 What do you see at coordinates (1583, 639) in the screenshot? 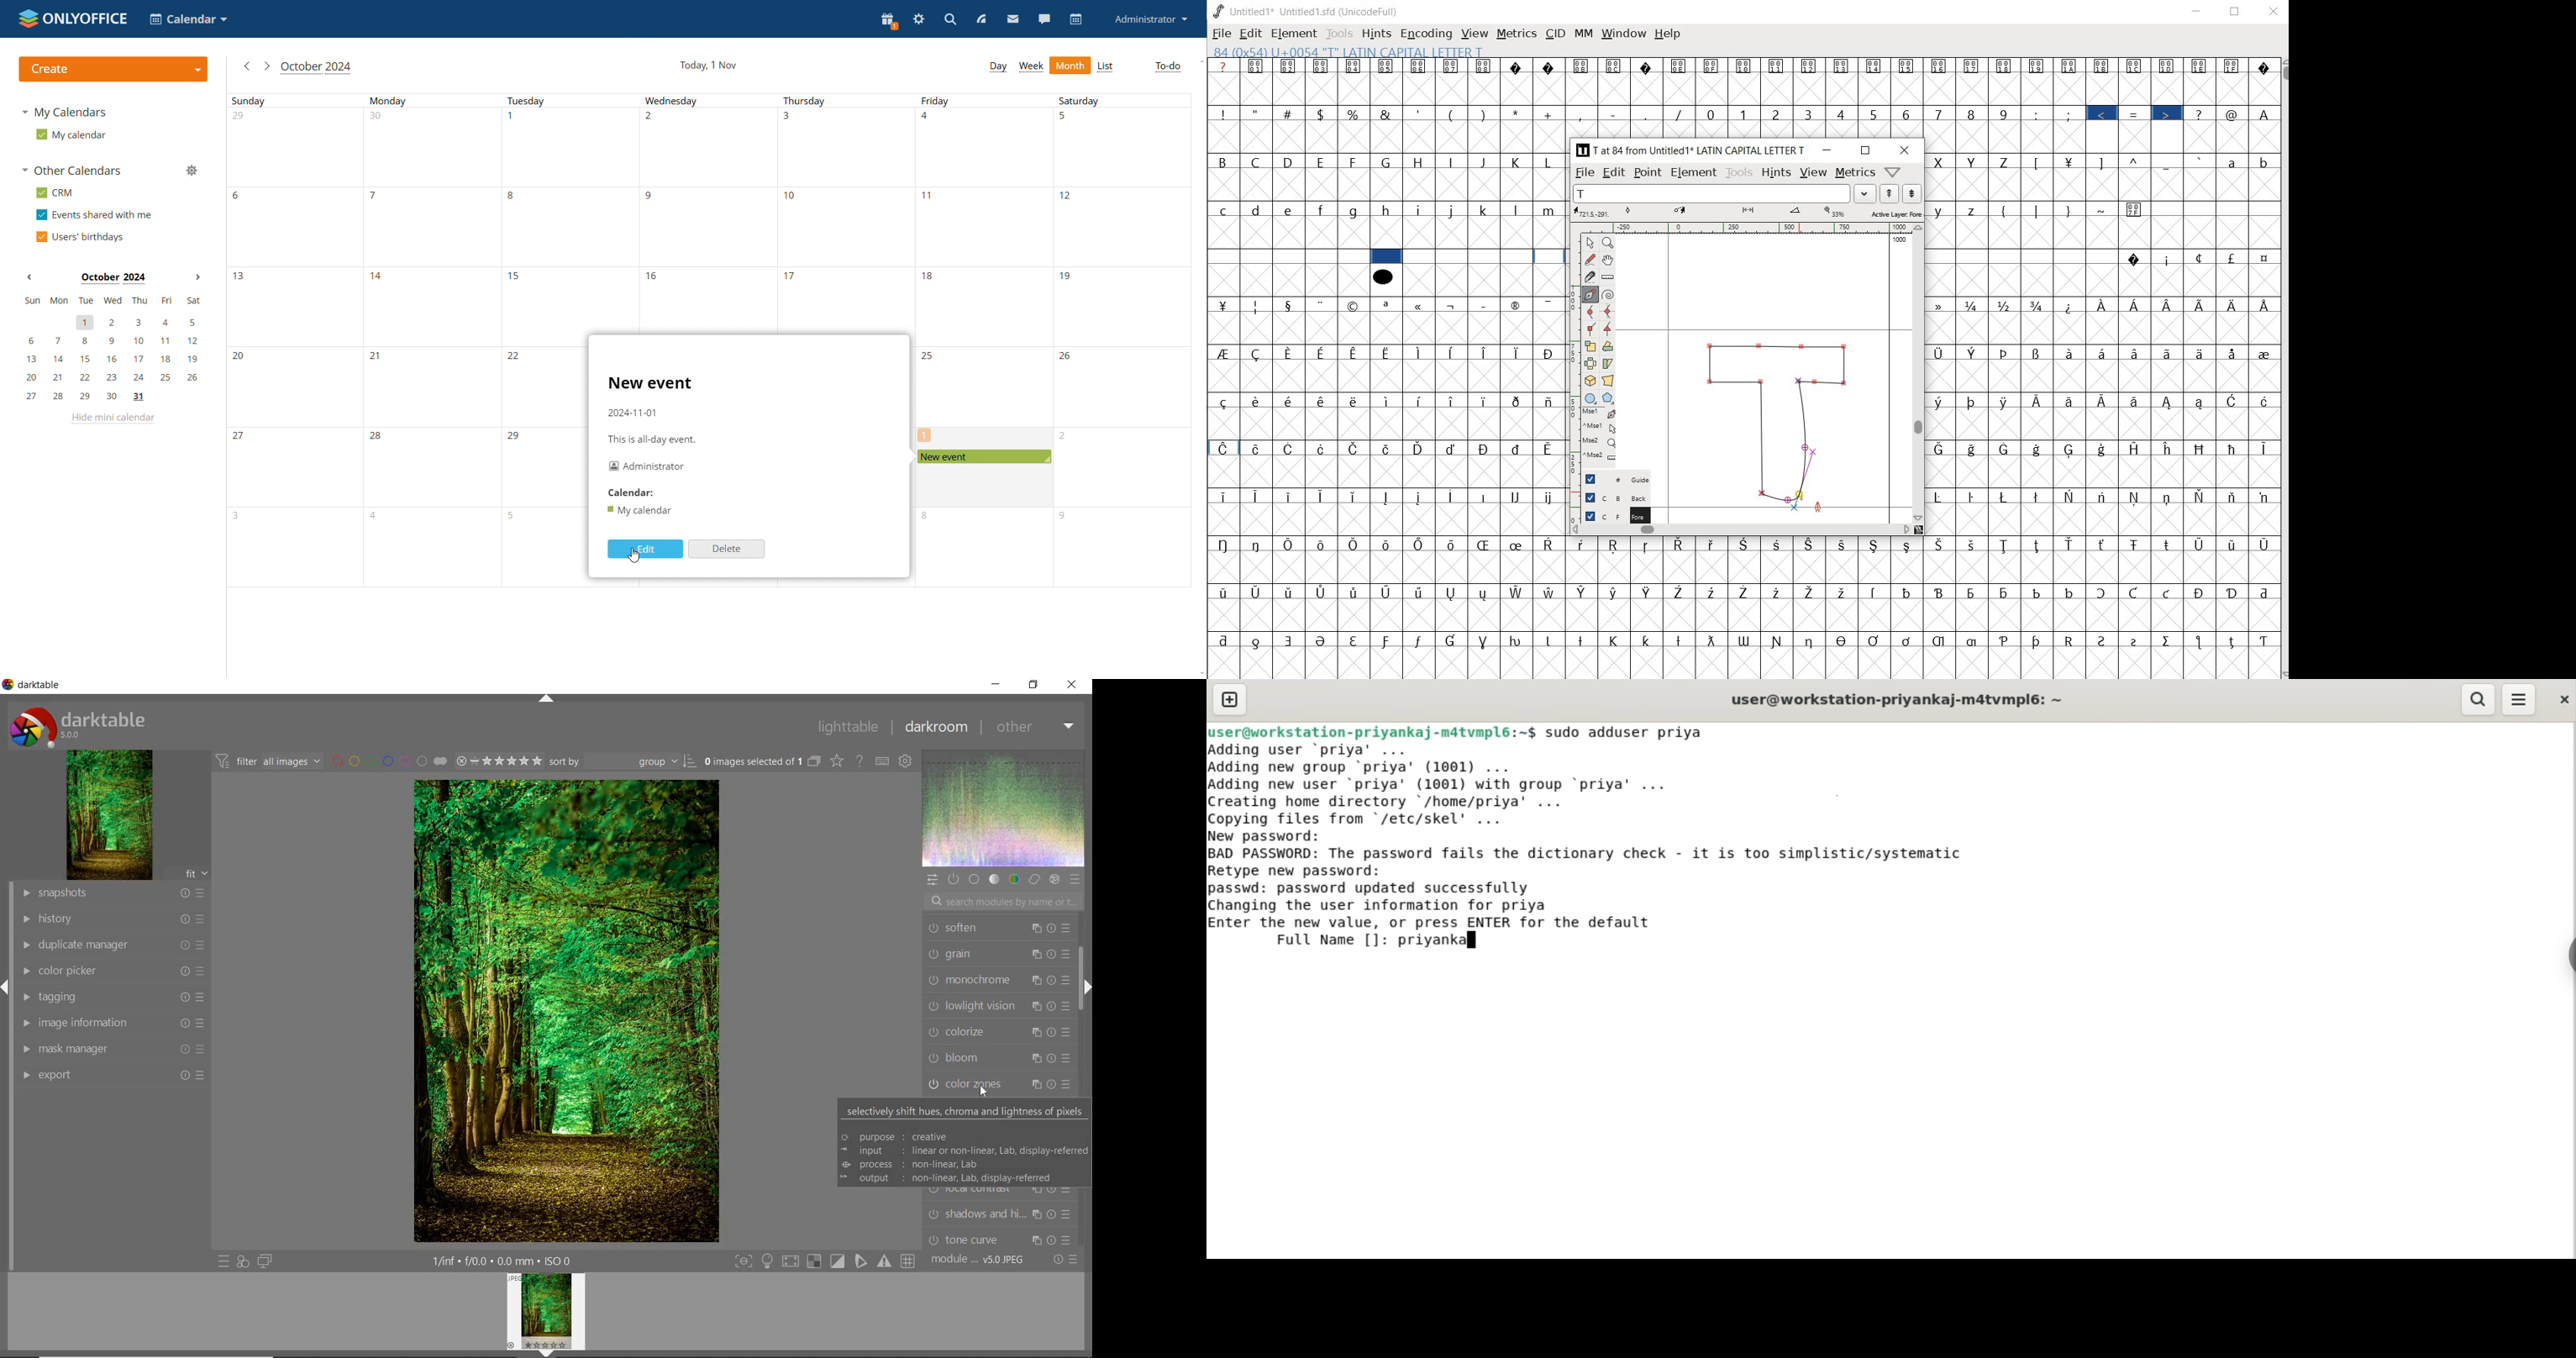
I see `Symbol` at bounding box center [1583, 639].